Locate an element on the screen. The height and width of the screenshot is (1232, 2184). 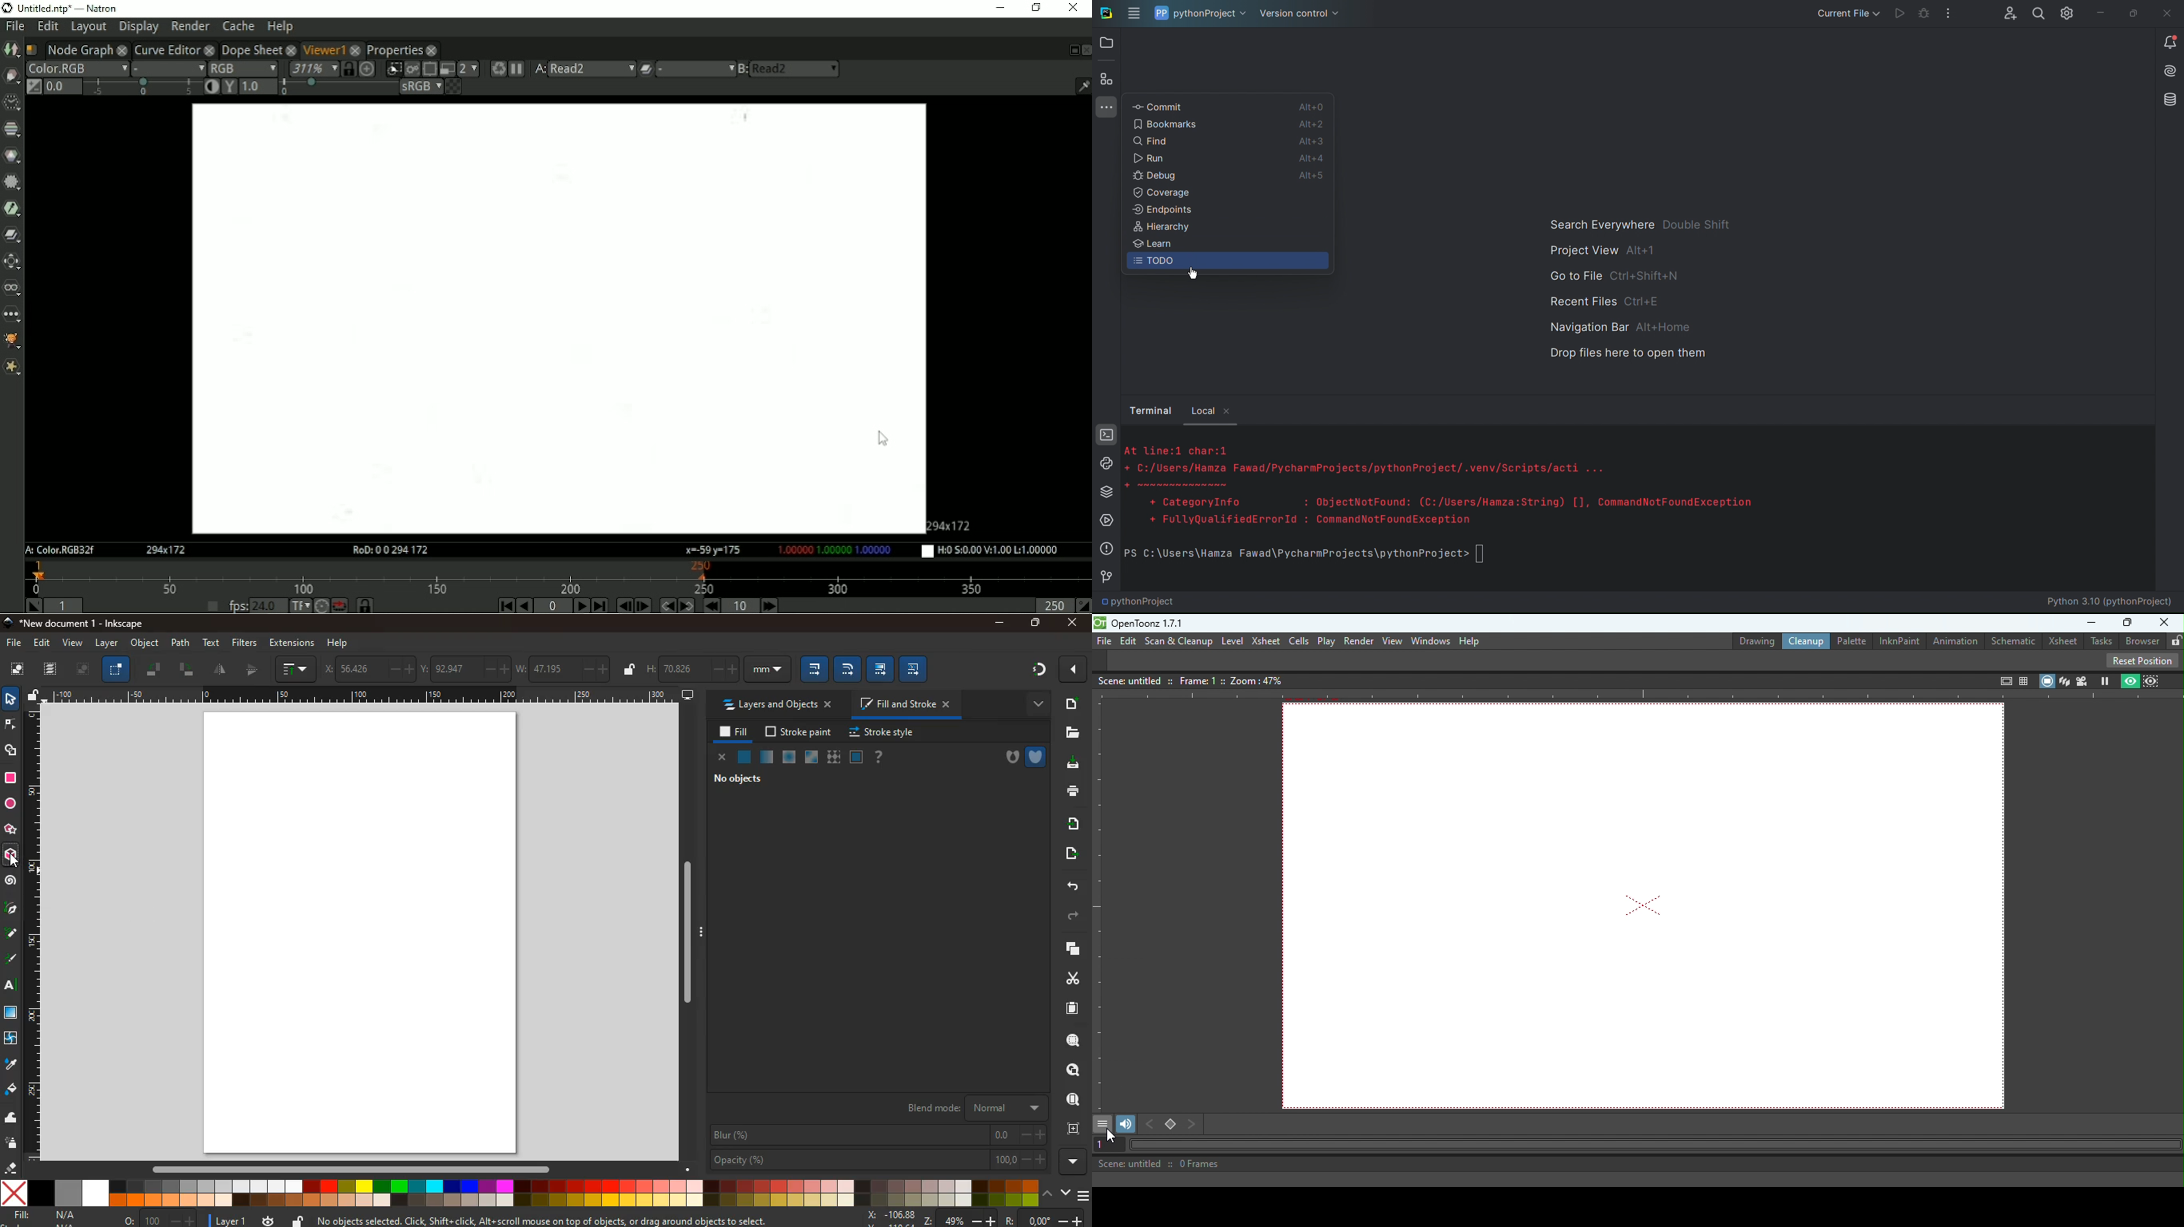
Terminal is located at coordinates (1106, 436).